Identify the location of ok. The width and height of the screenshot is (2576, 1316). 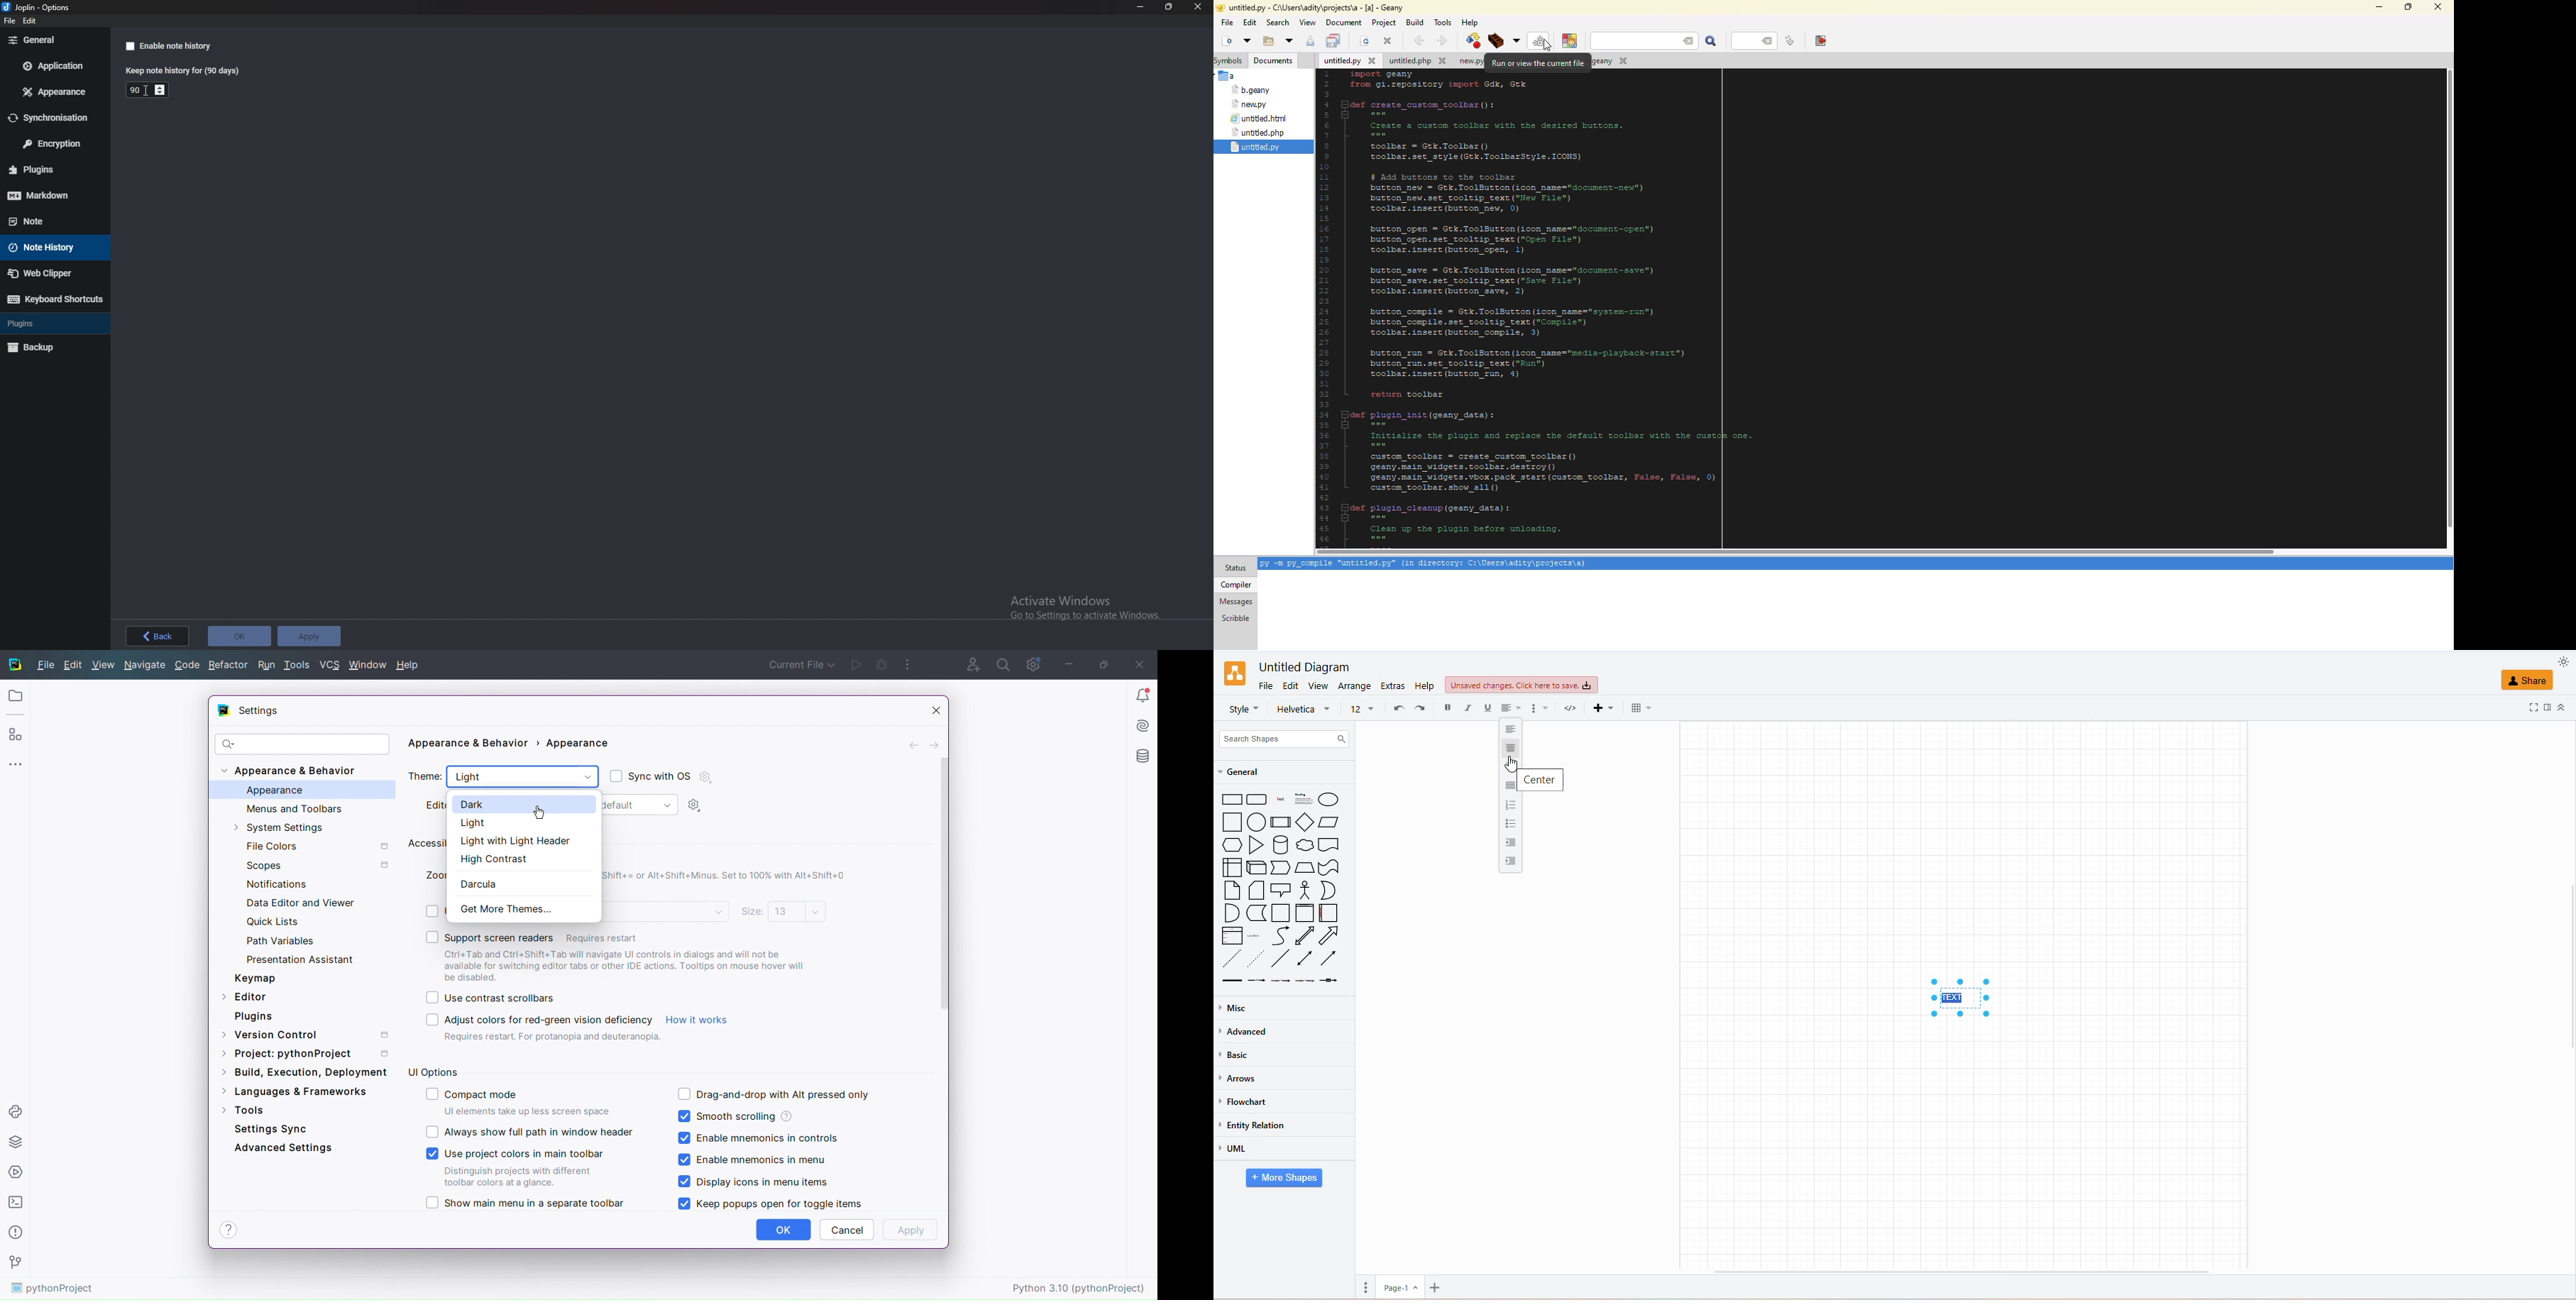
(240, 637).